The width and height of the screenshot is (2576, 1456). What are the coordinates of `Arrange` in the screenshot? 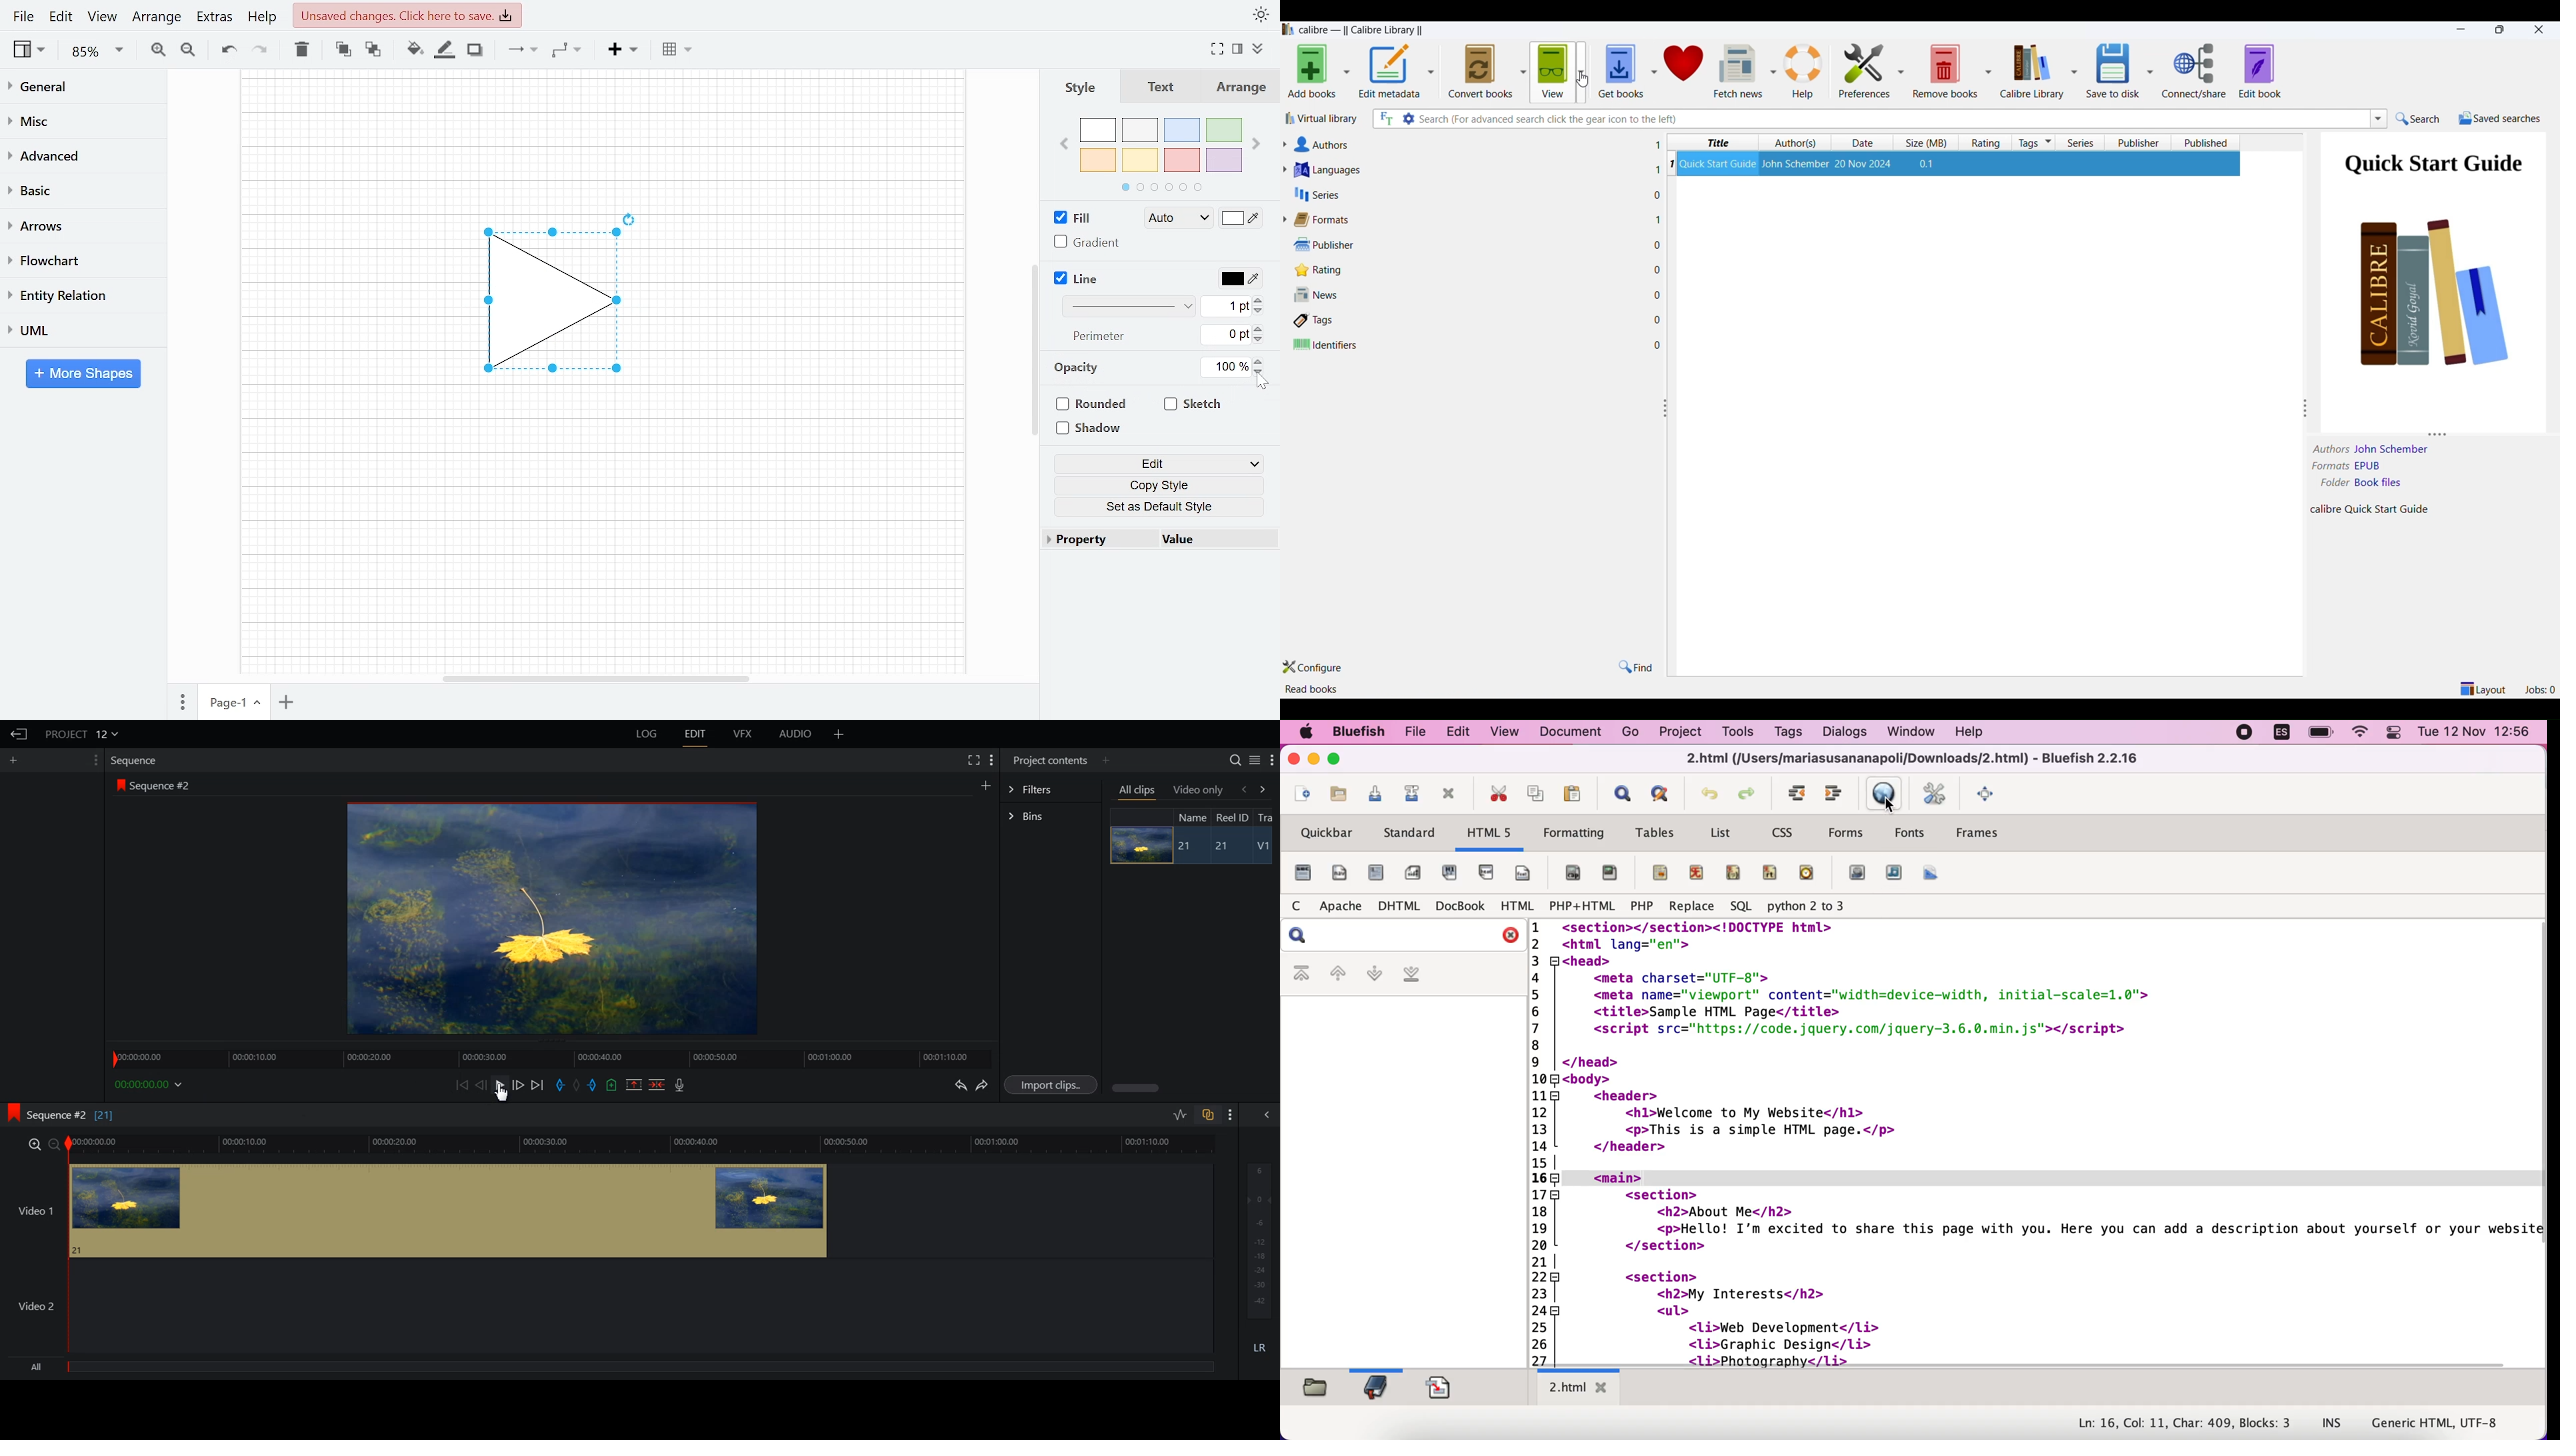 It's located at (1239, 87).